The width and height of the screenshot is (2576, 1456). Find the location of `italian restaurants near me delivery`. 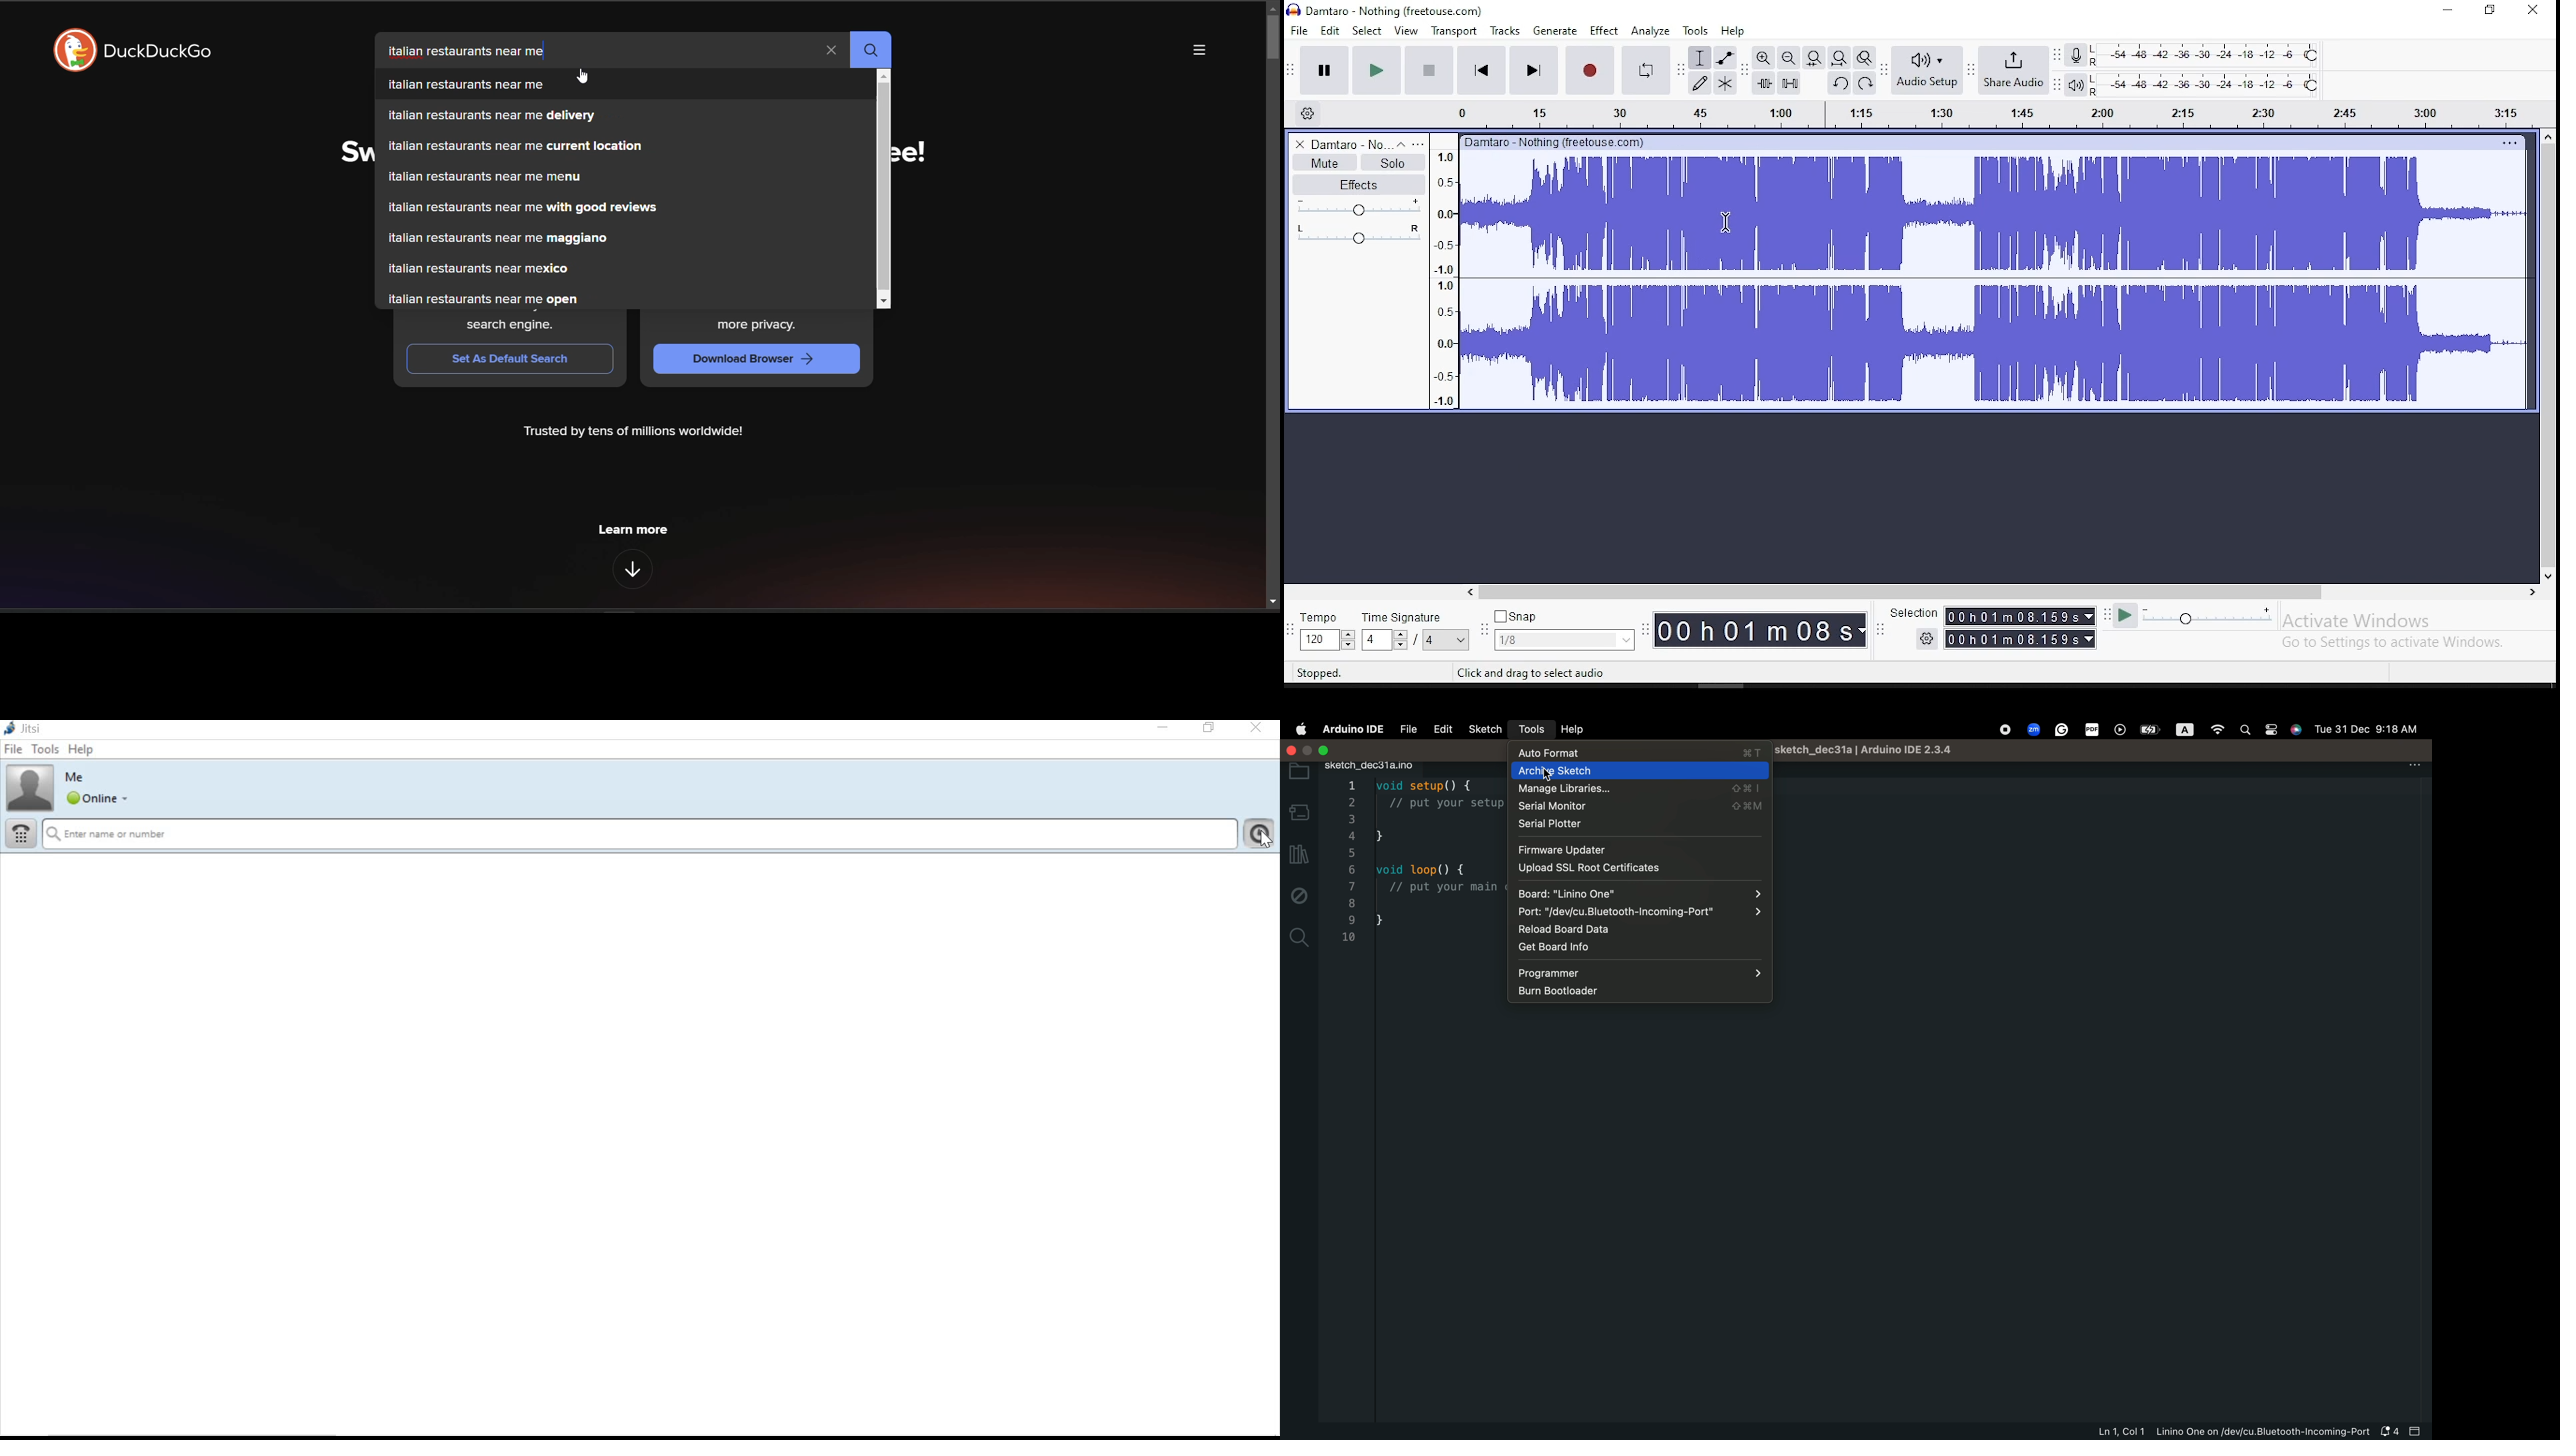

italian restaurants near me delivery is located at coordinates (626, 116).